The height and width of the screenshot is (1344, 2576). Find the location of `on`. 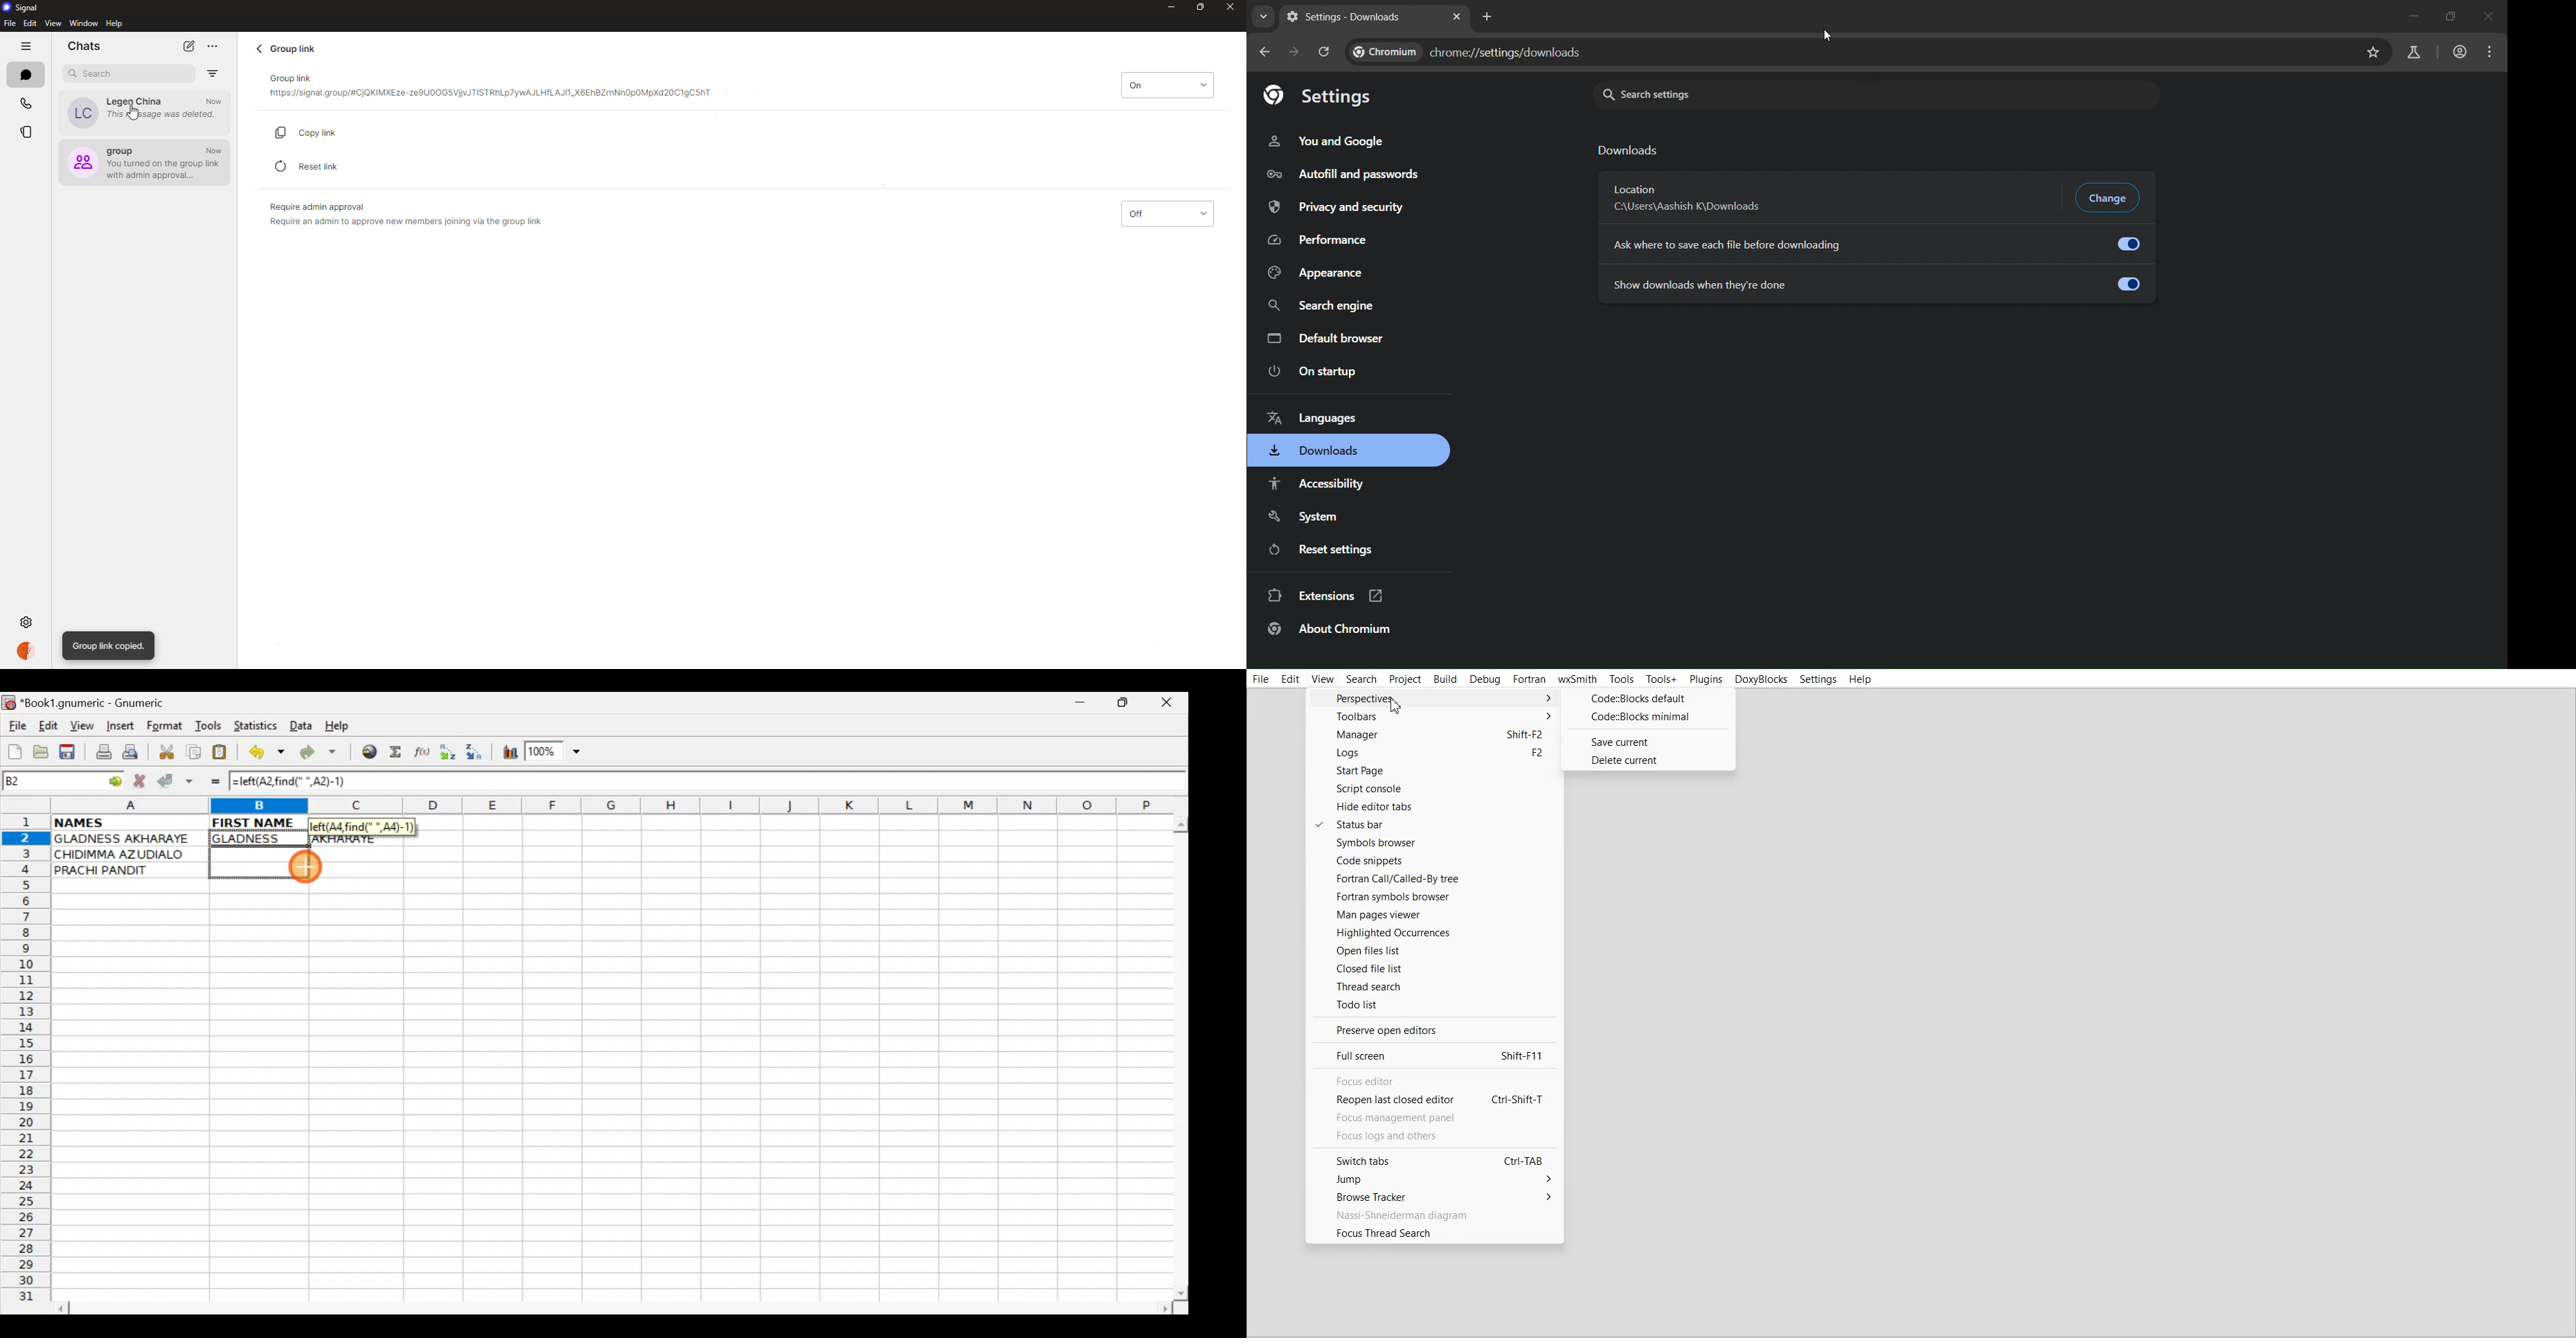

on is located at coordinates (1167, 84).